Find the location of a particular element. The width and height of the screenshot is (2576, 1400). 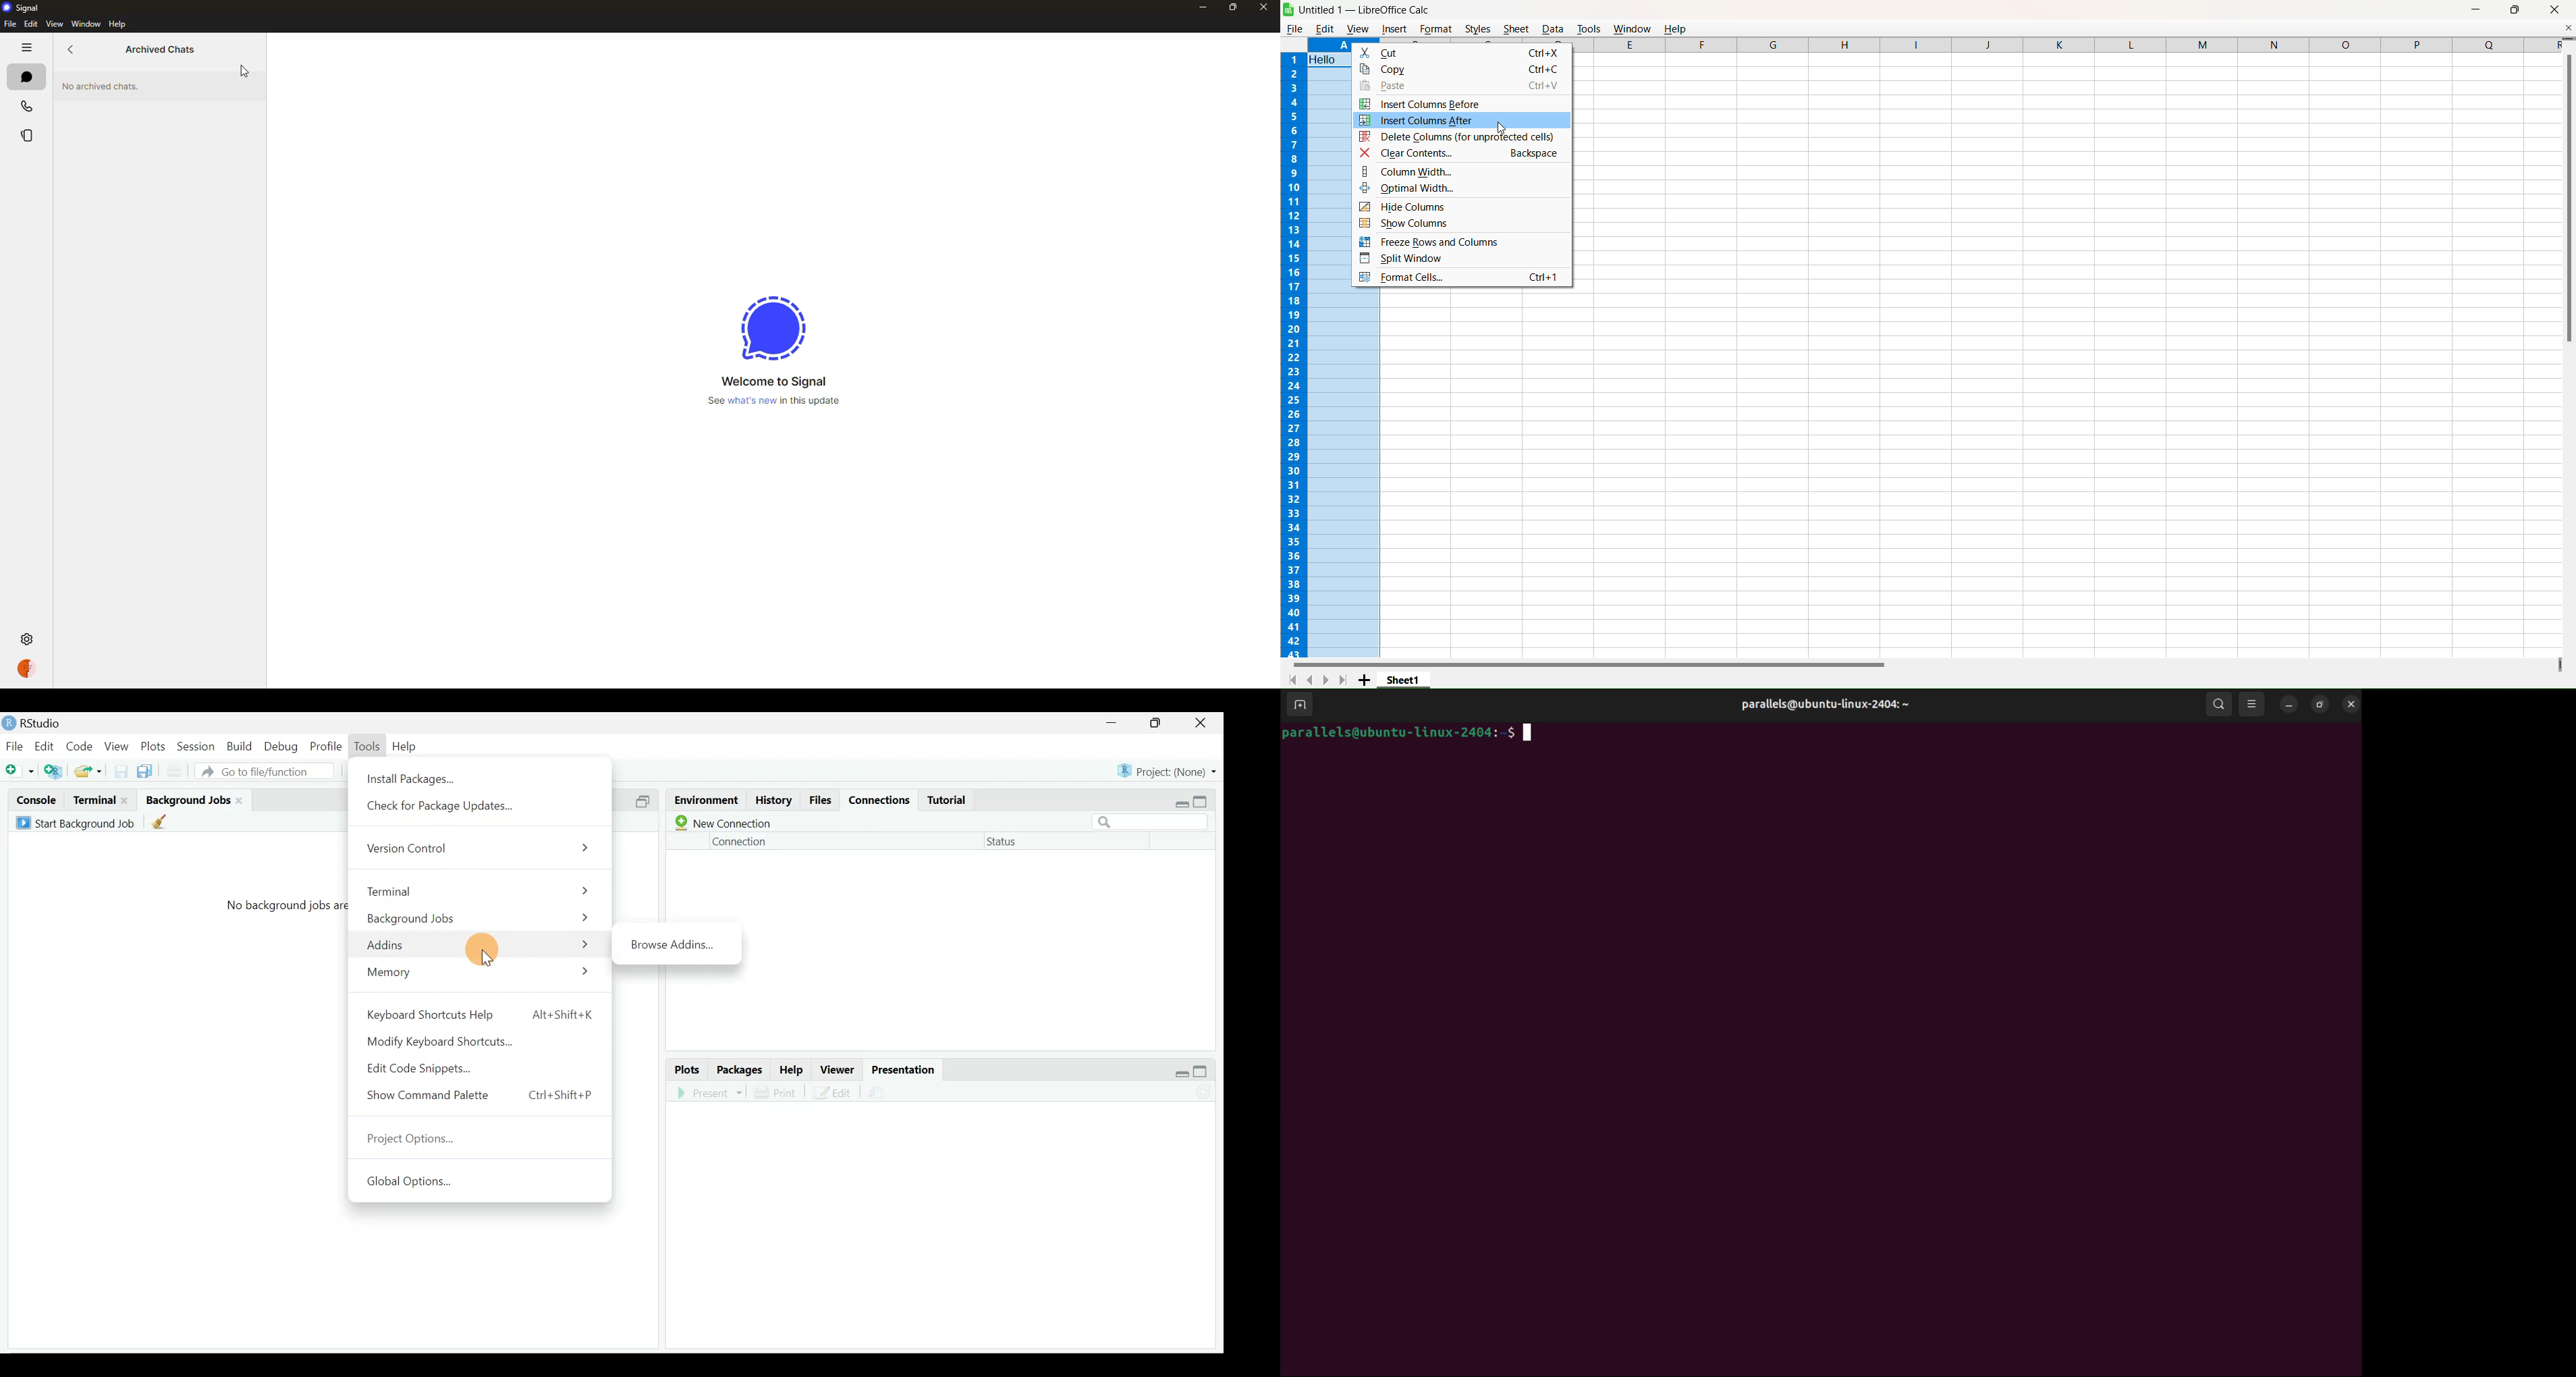

Project Options... is located at coordinates (416, 1141).